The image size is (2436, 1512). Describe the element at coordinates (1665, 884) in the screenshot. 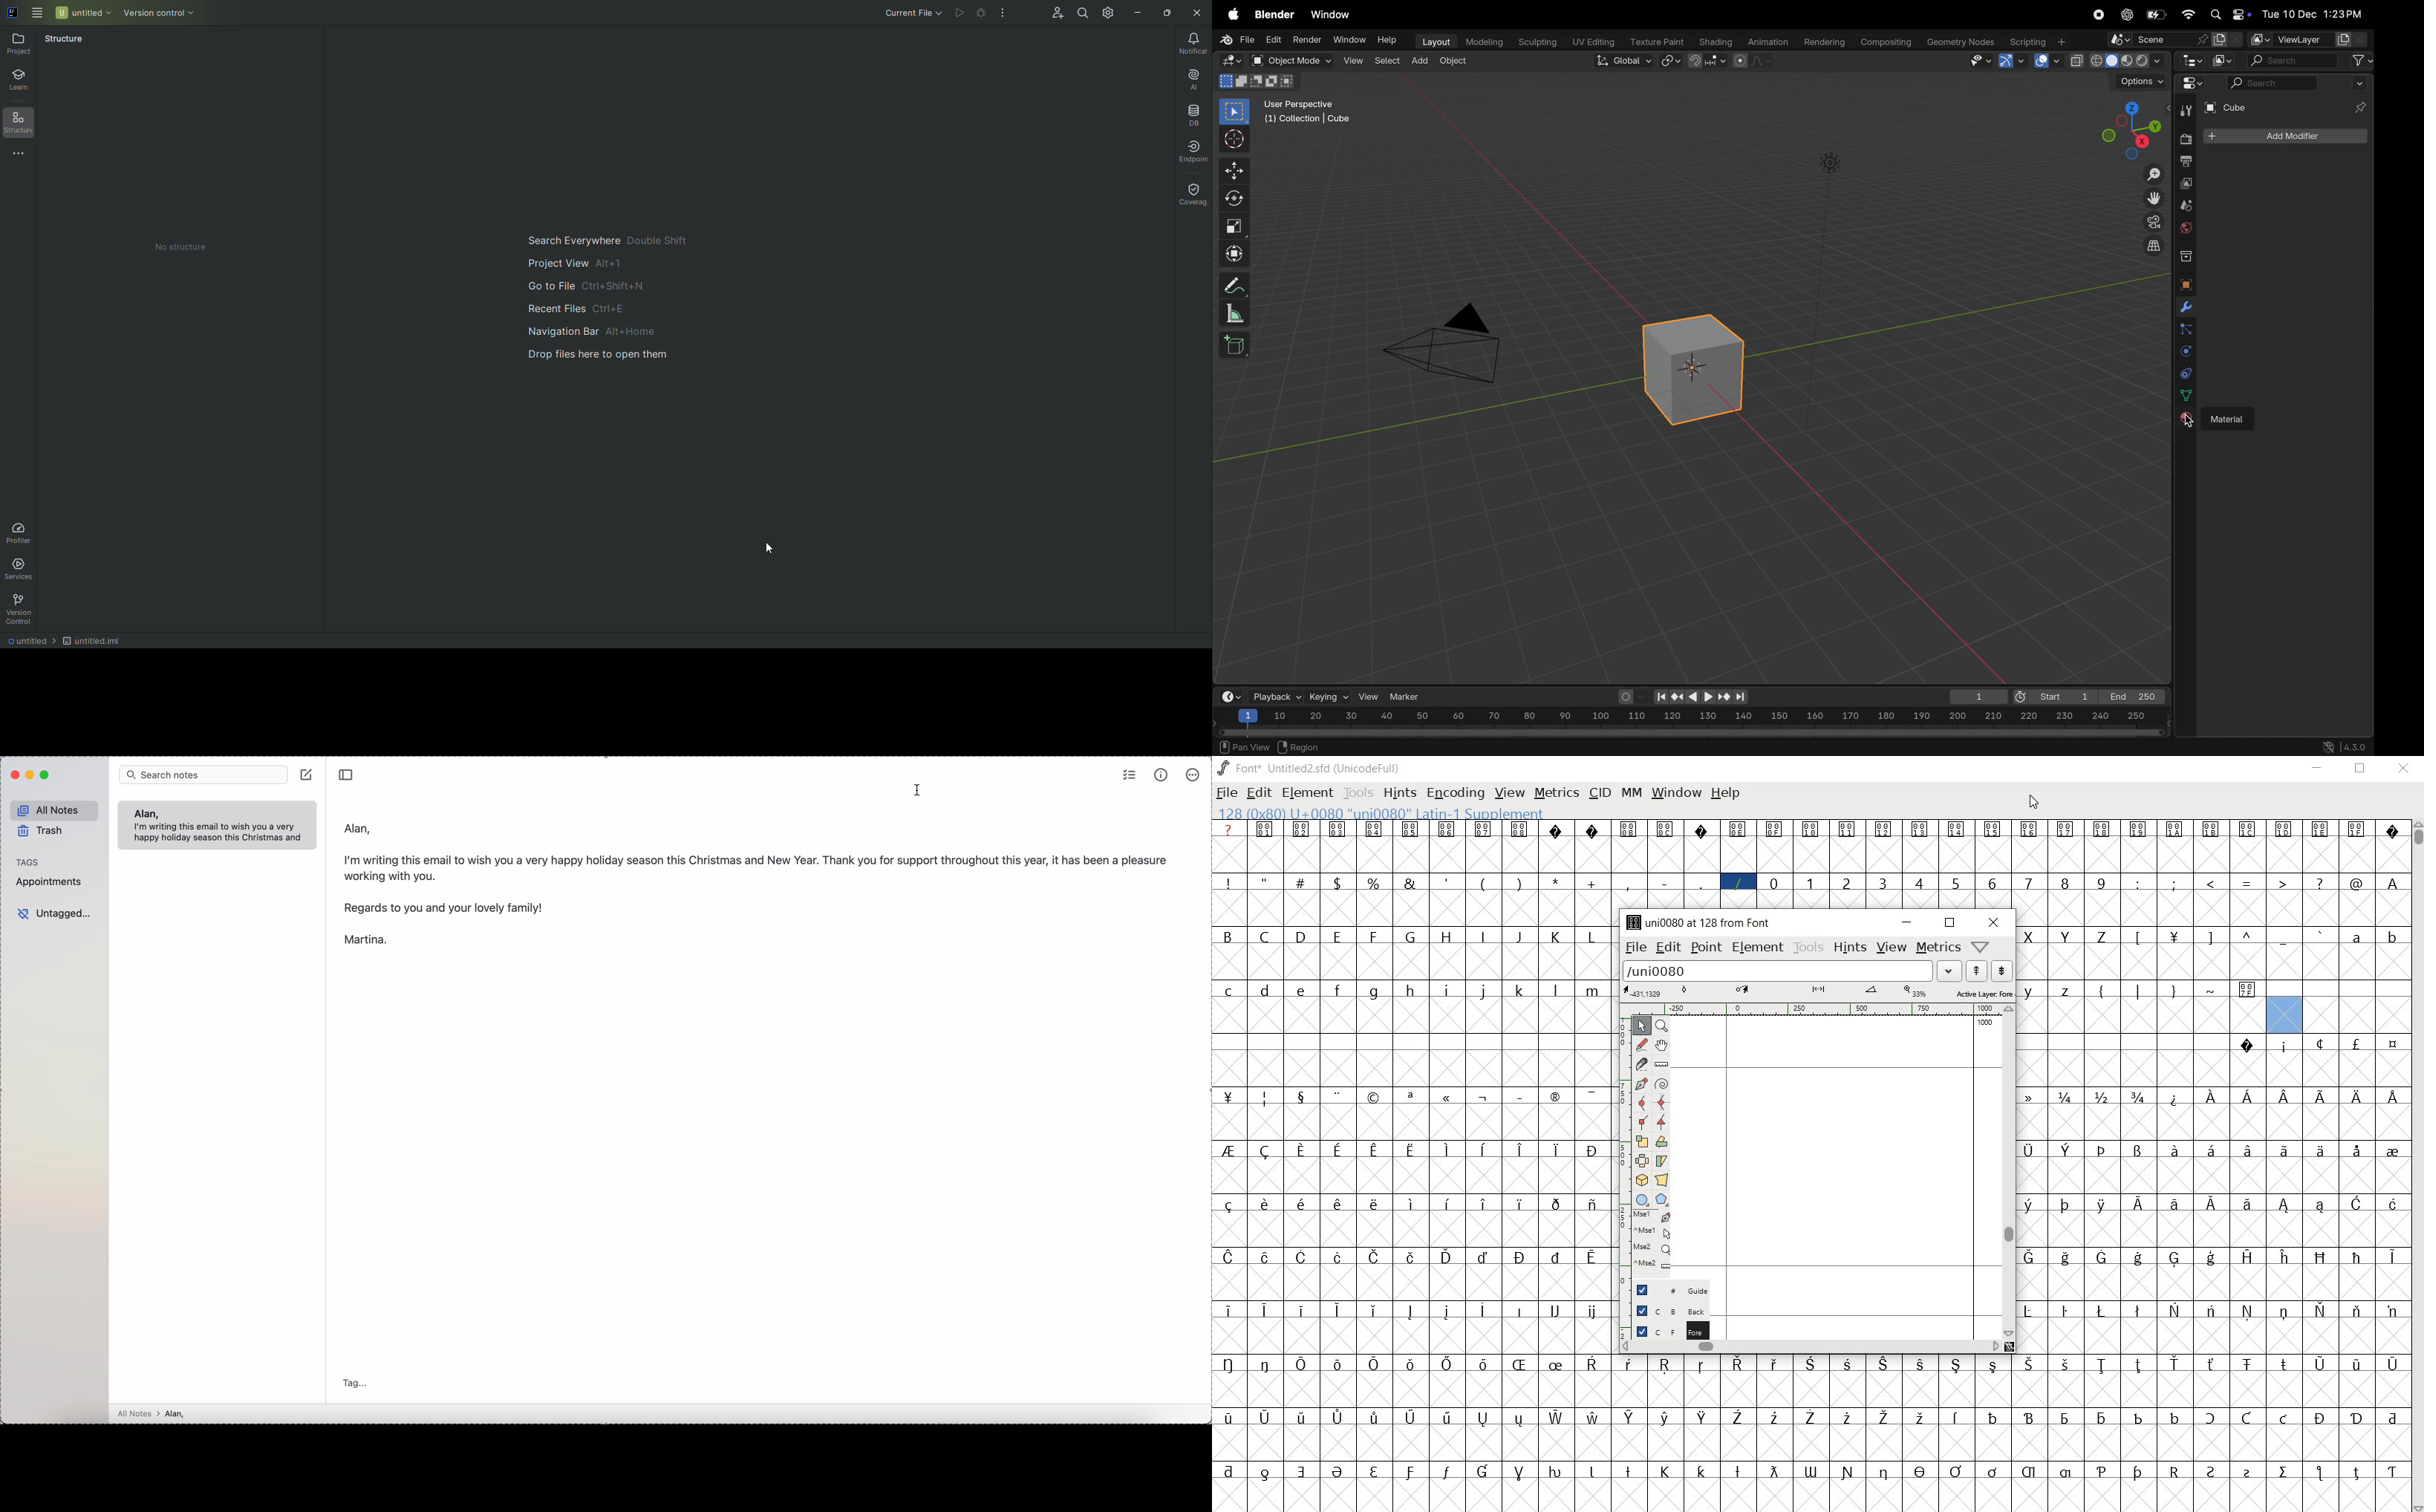

I see `glyph` at that location.